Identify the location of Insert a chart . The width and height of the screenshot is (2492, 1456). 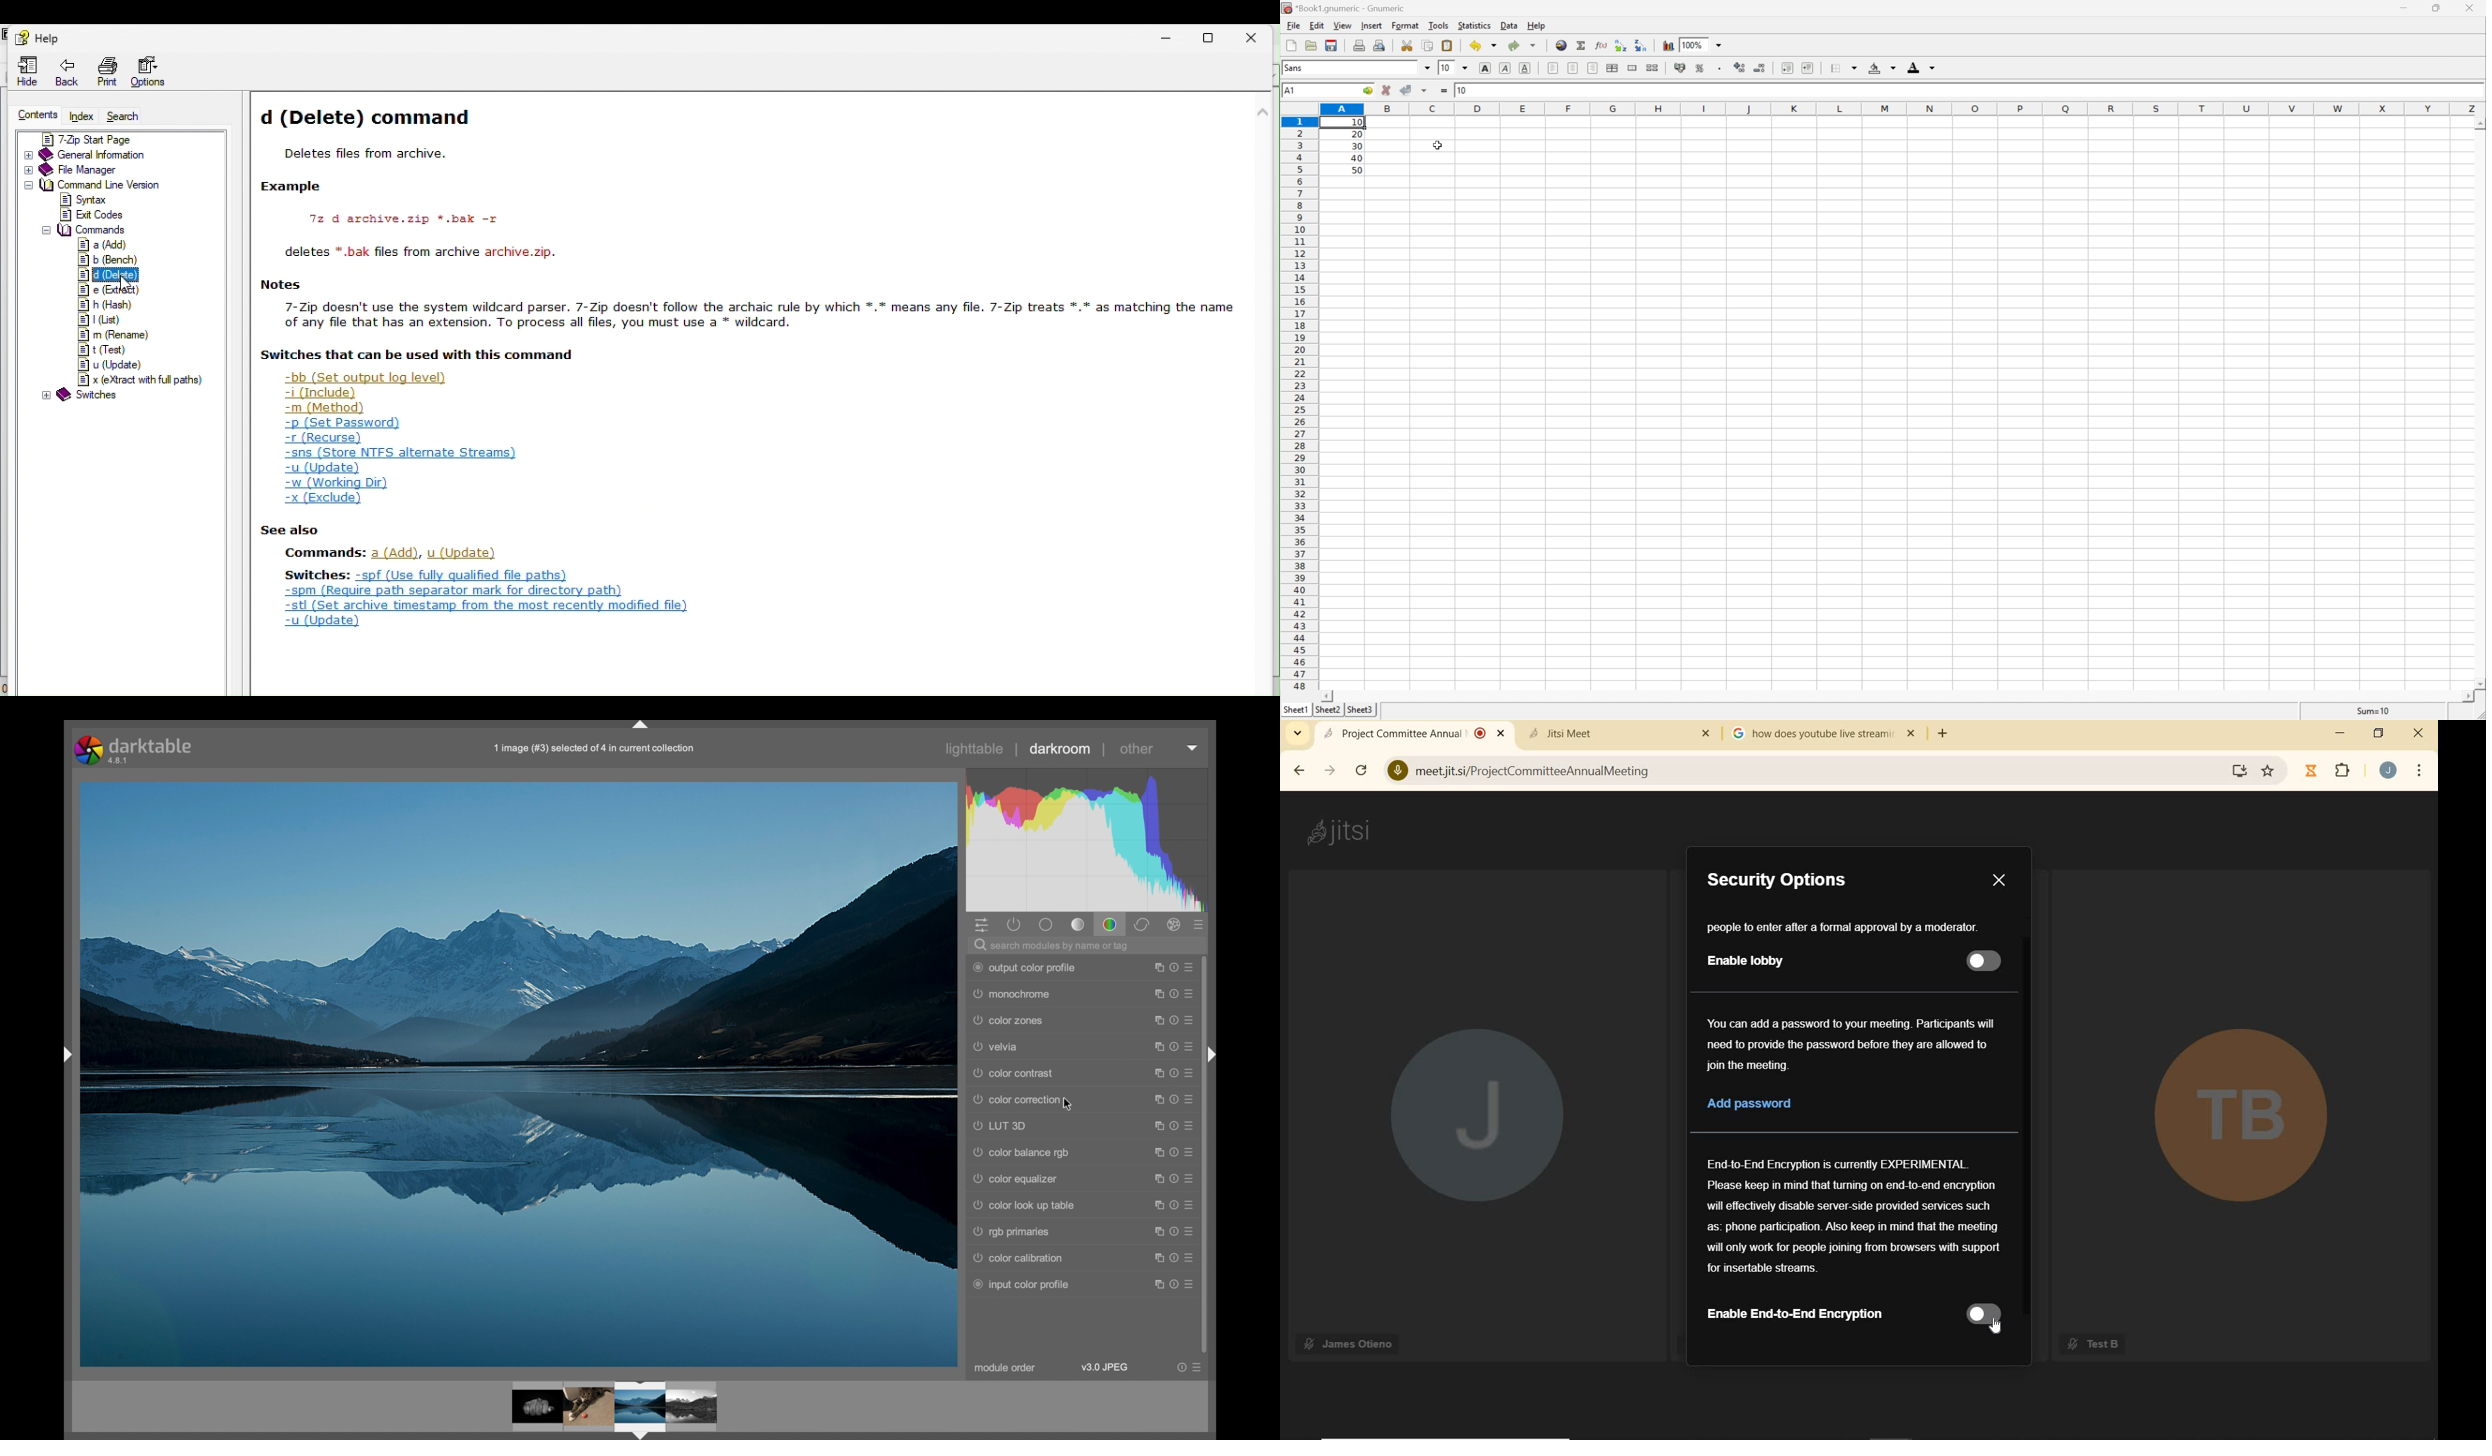
(1668, 45).